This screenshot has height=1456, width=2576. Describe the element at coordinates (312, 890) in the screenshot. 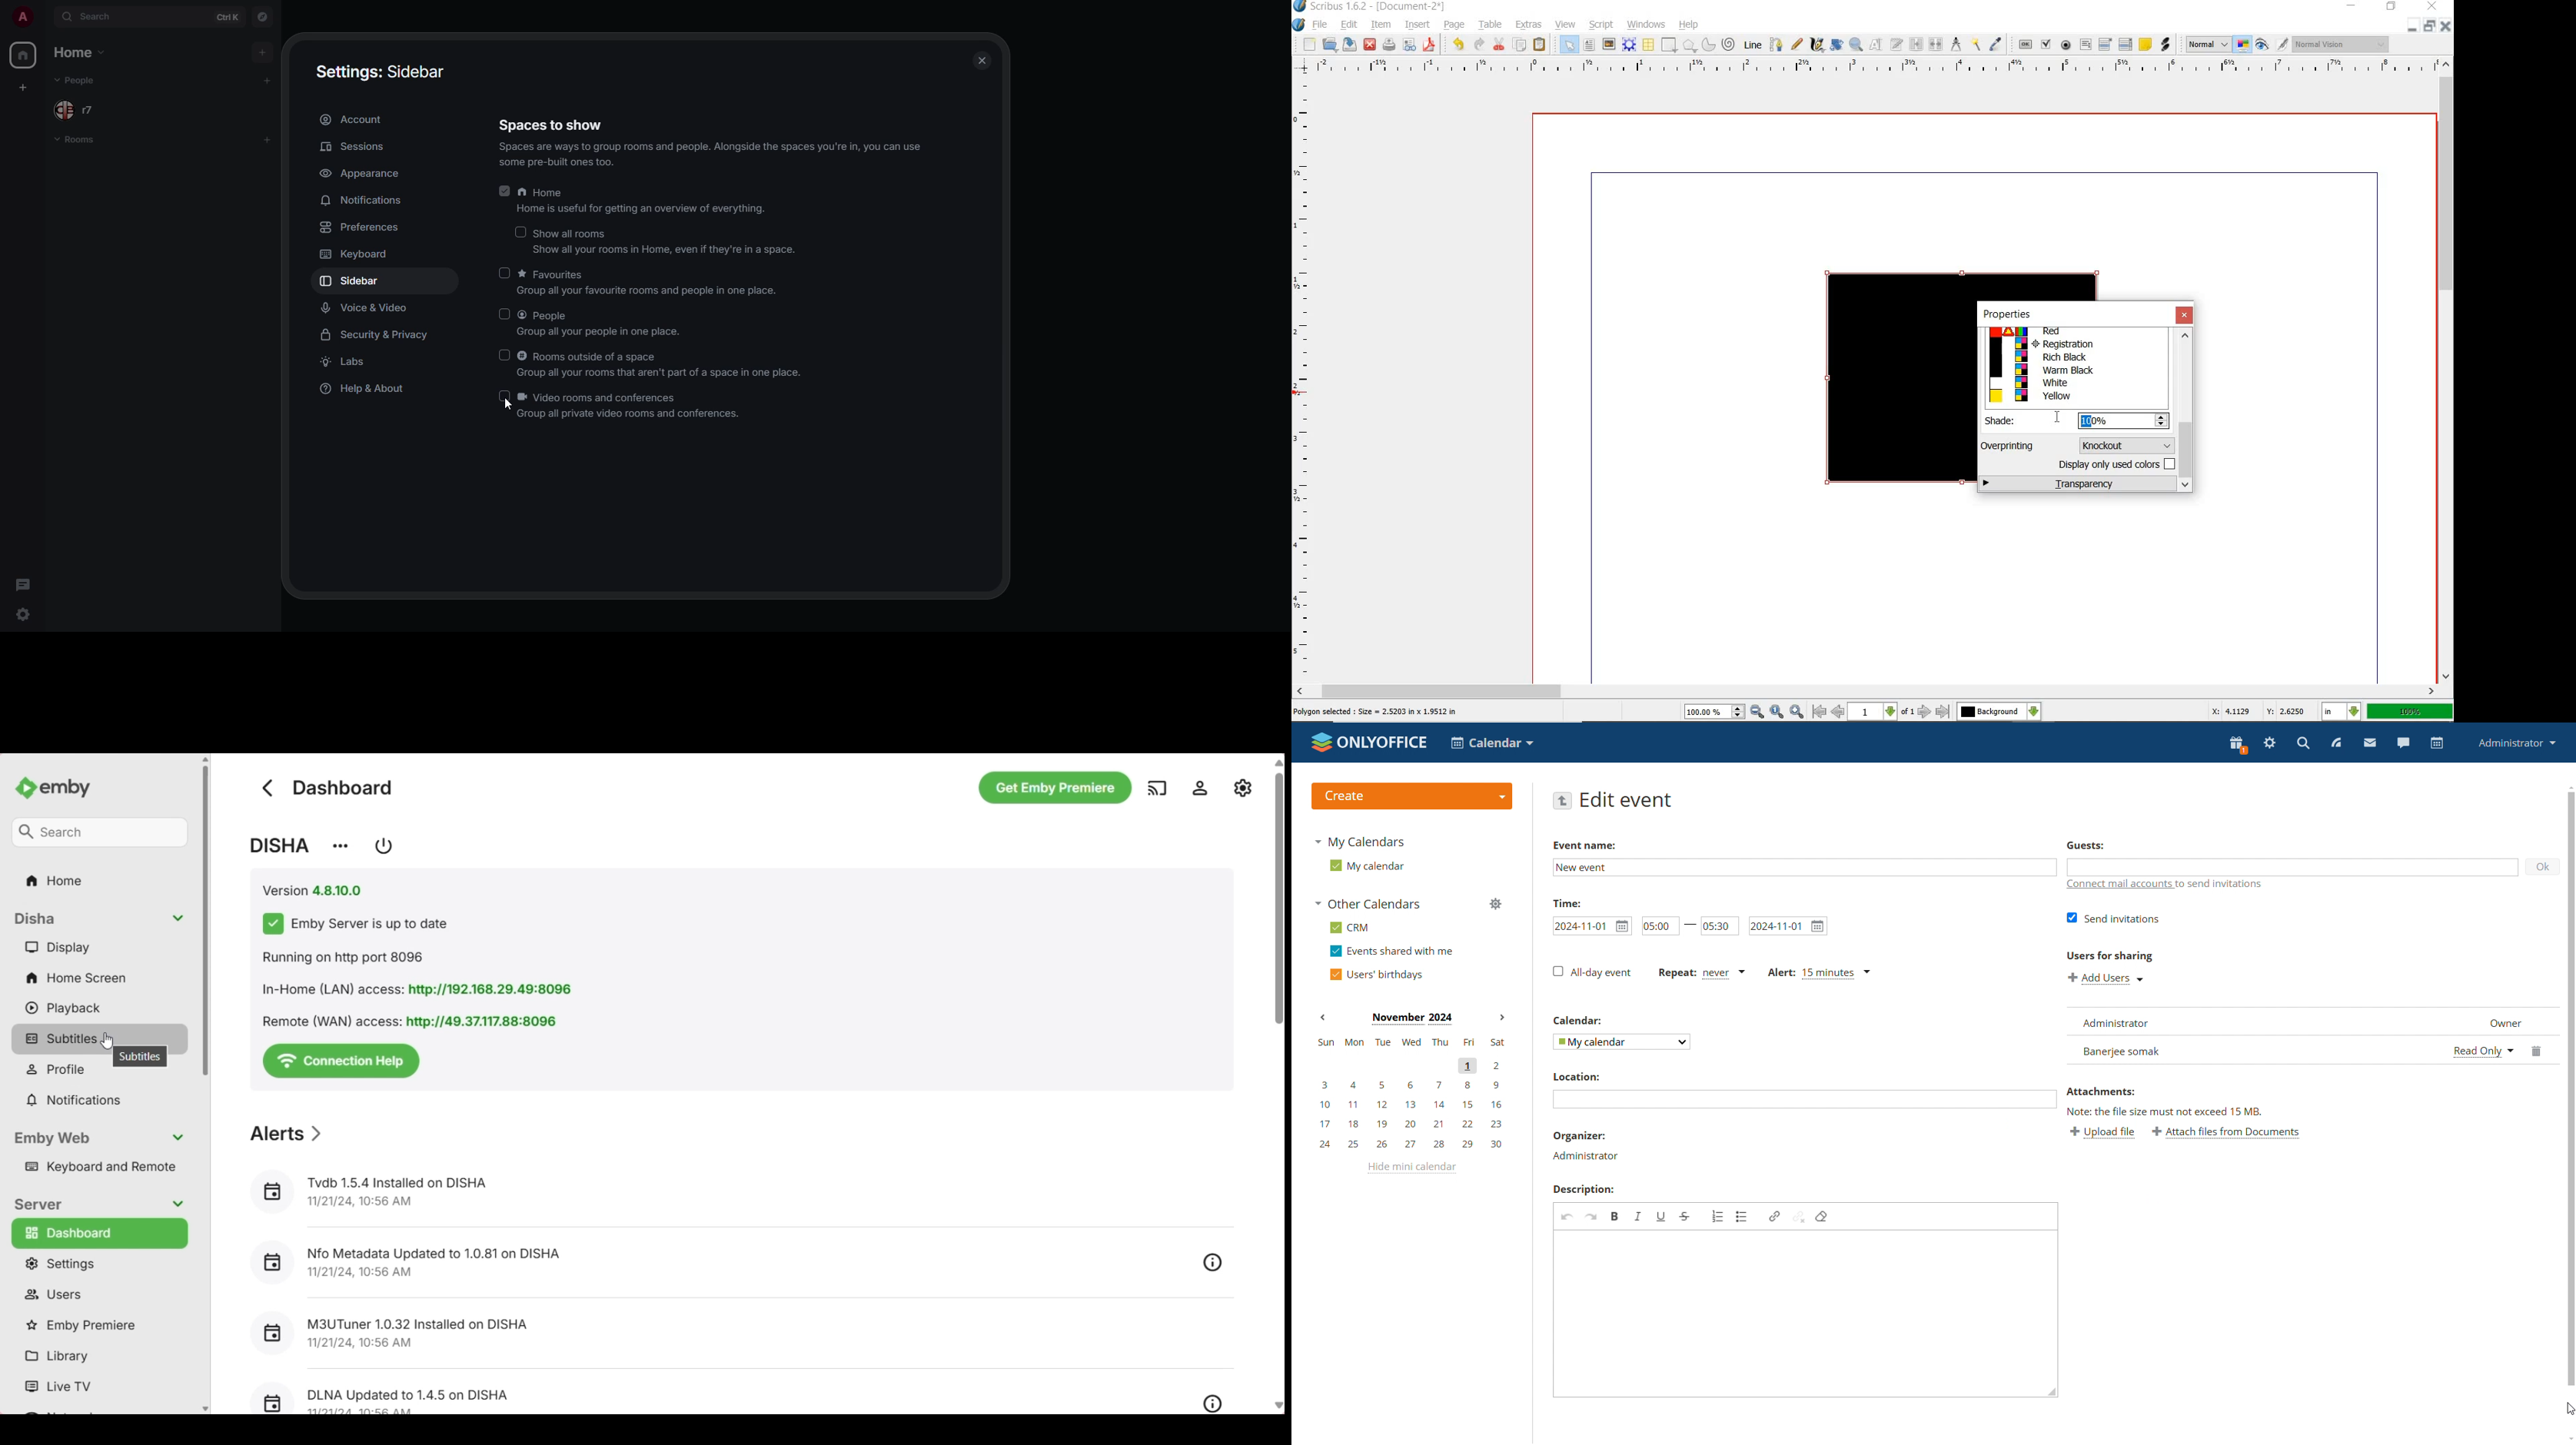

I see `Software version` at that location.